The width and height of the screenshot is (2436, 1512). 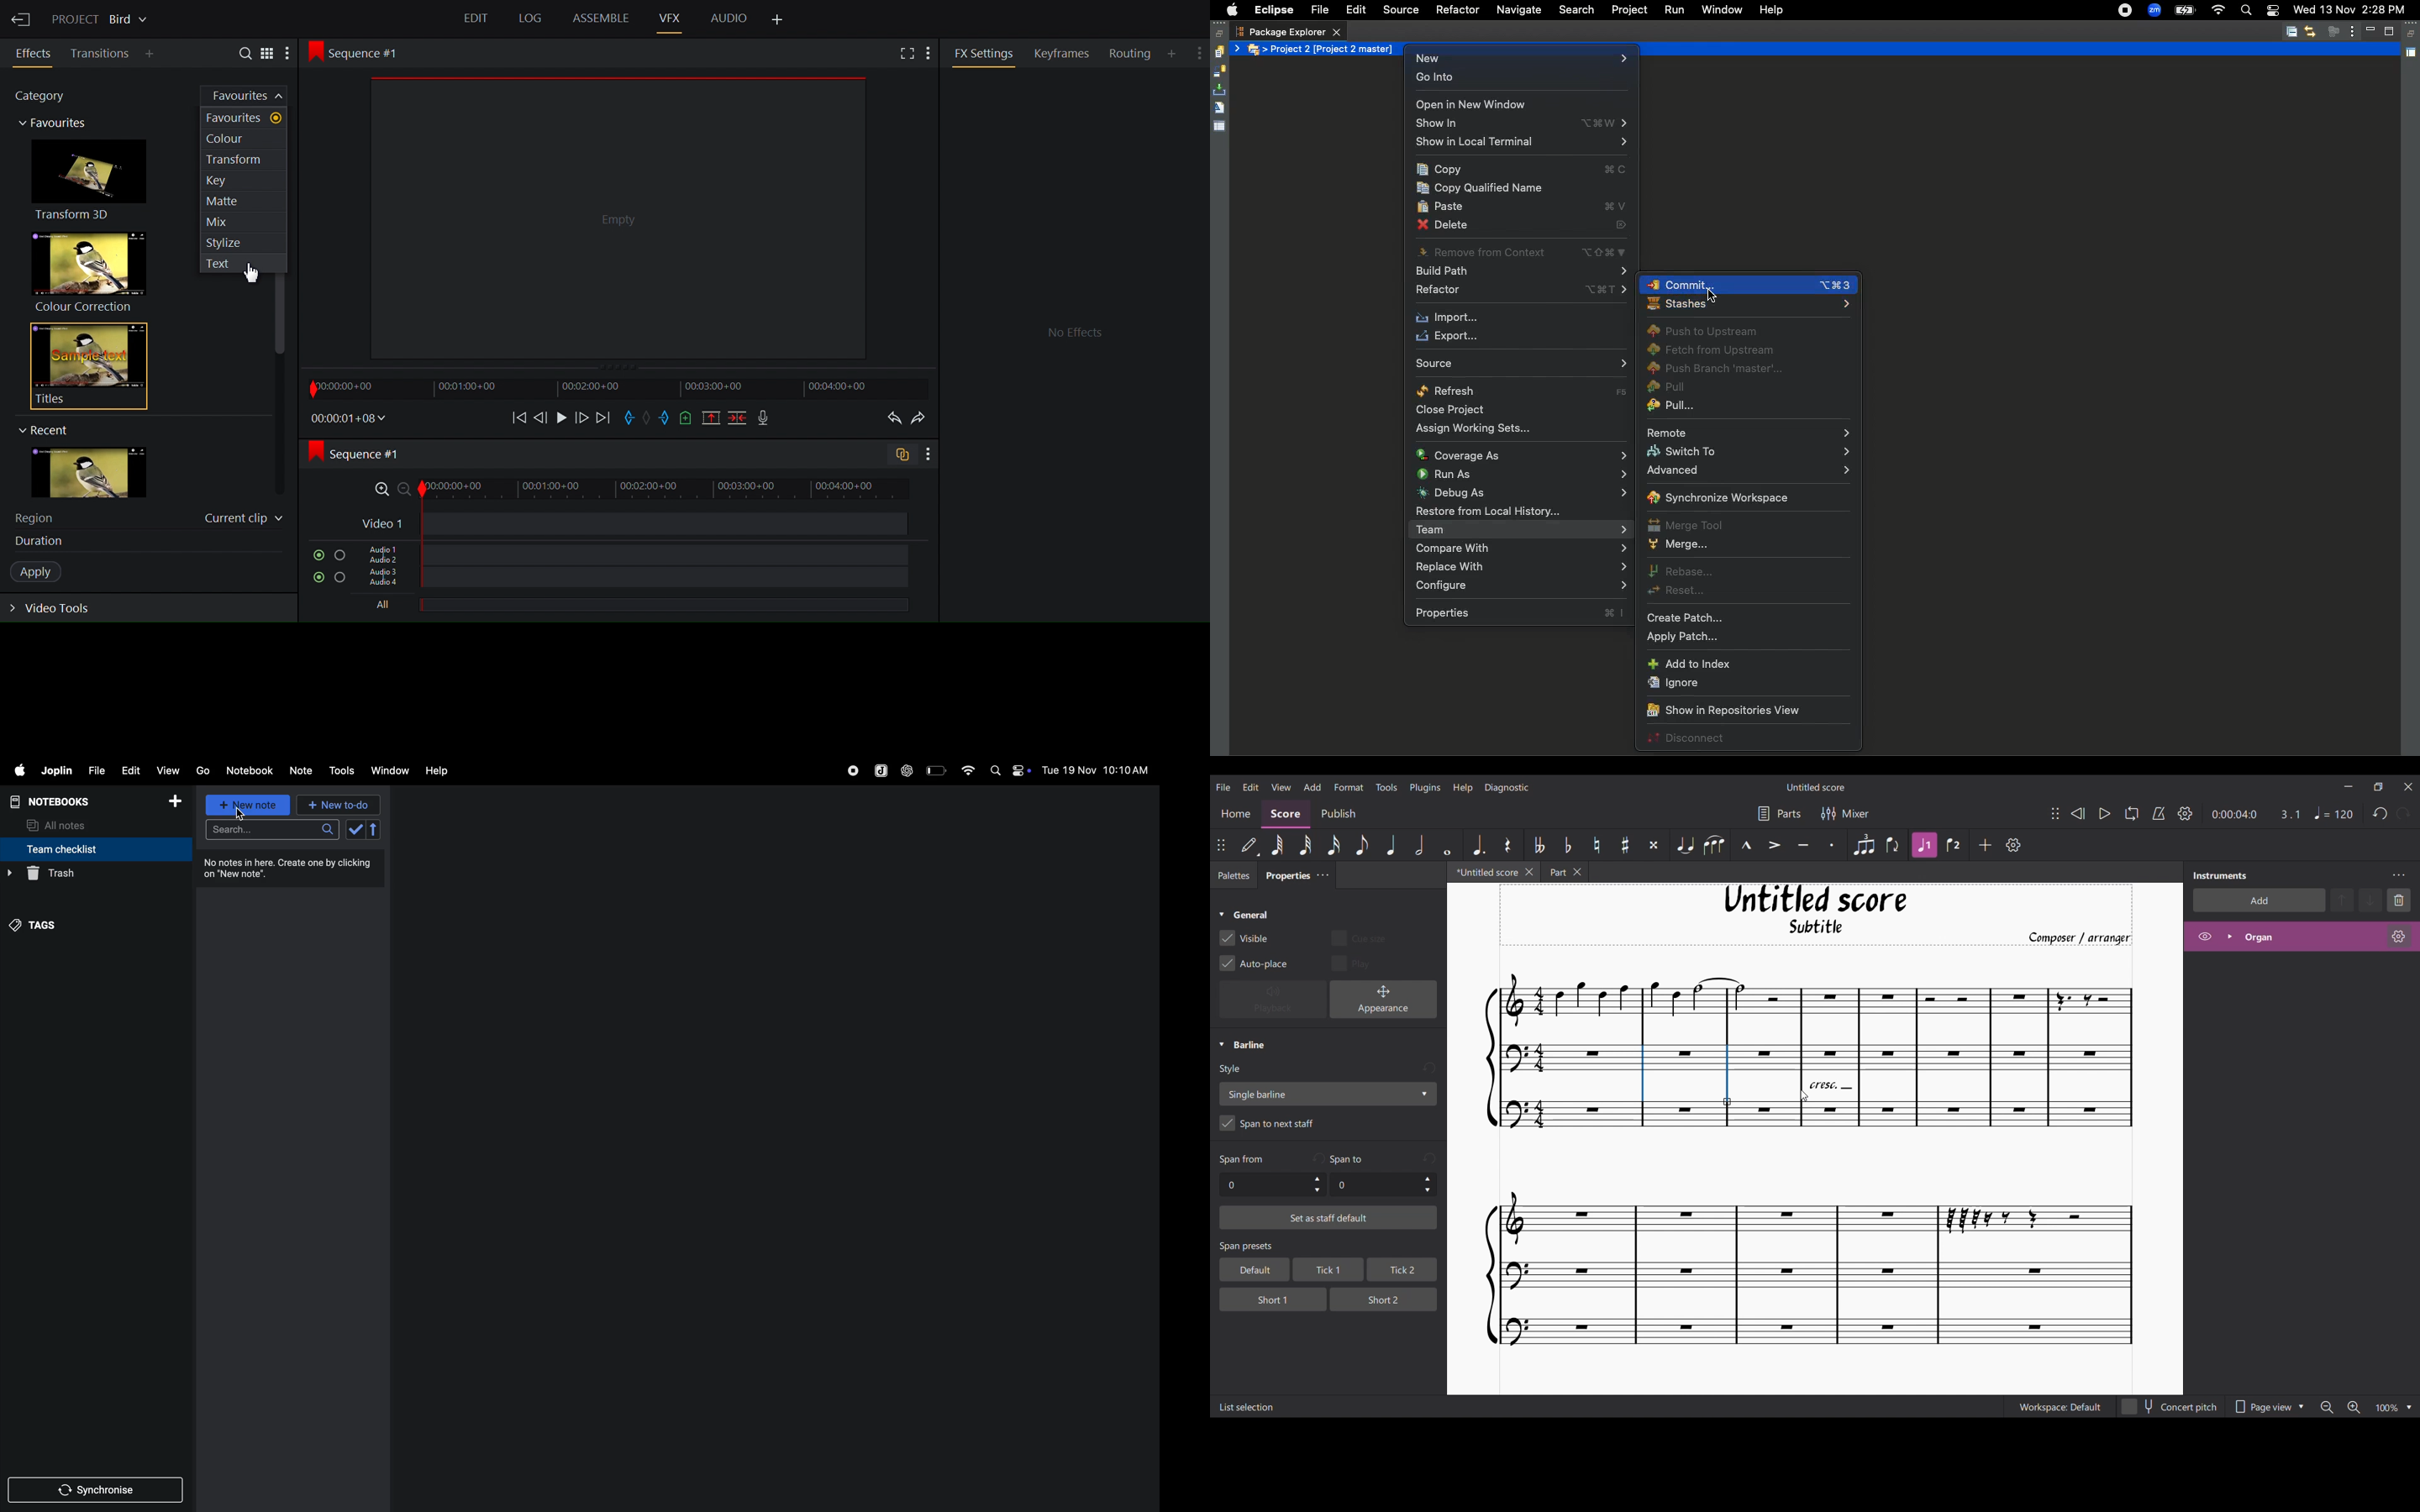 I want to click on Subtitle, so click(x=1818, y=930).